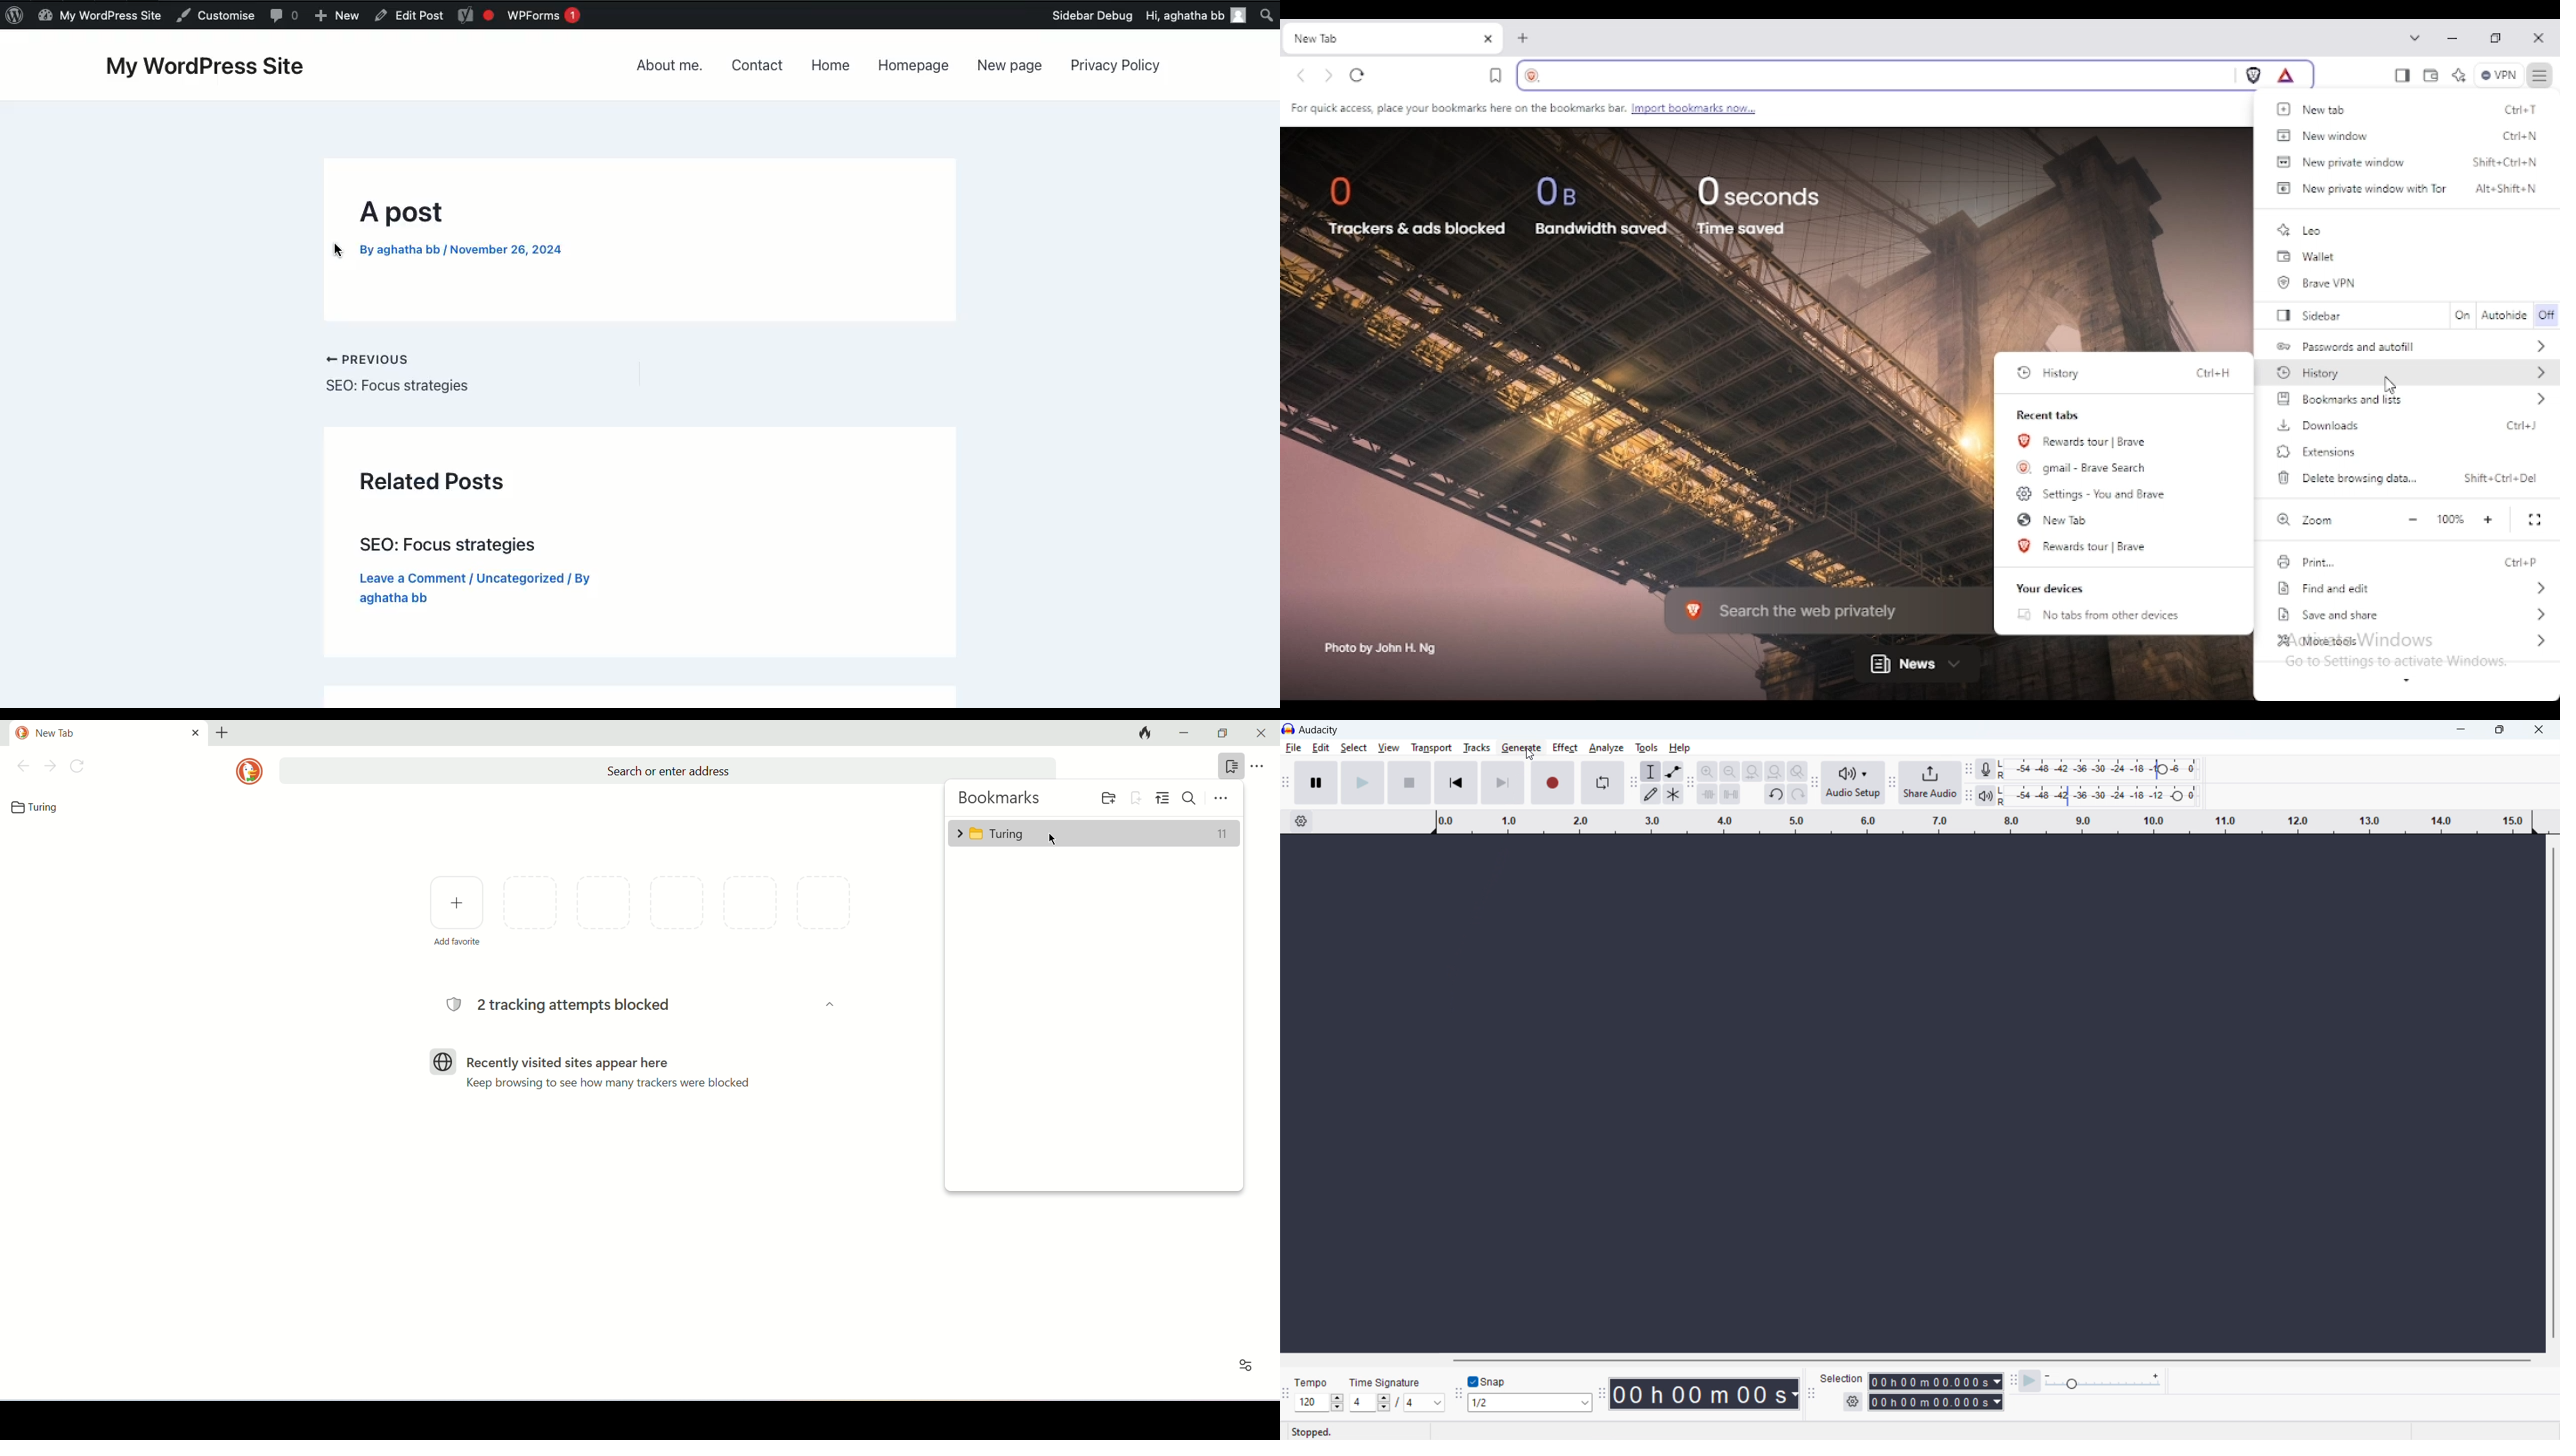 The width and height of the screenshot is (2576, 1456). Describe the element at coordinates (1798, 771) in the screenshot. I see `toggle zoom` at that location.